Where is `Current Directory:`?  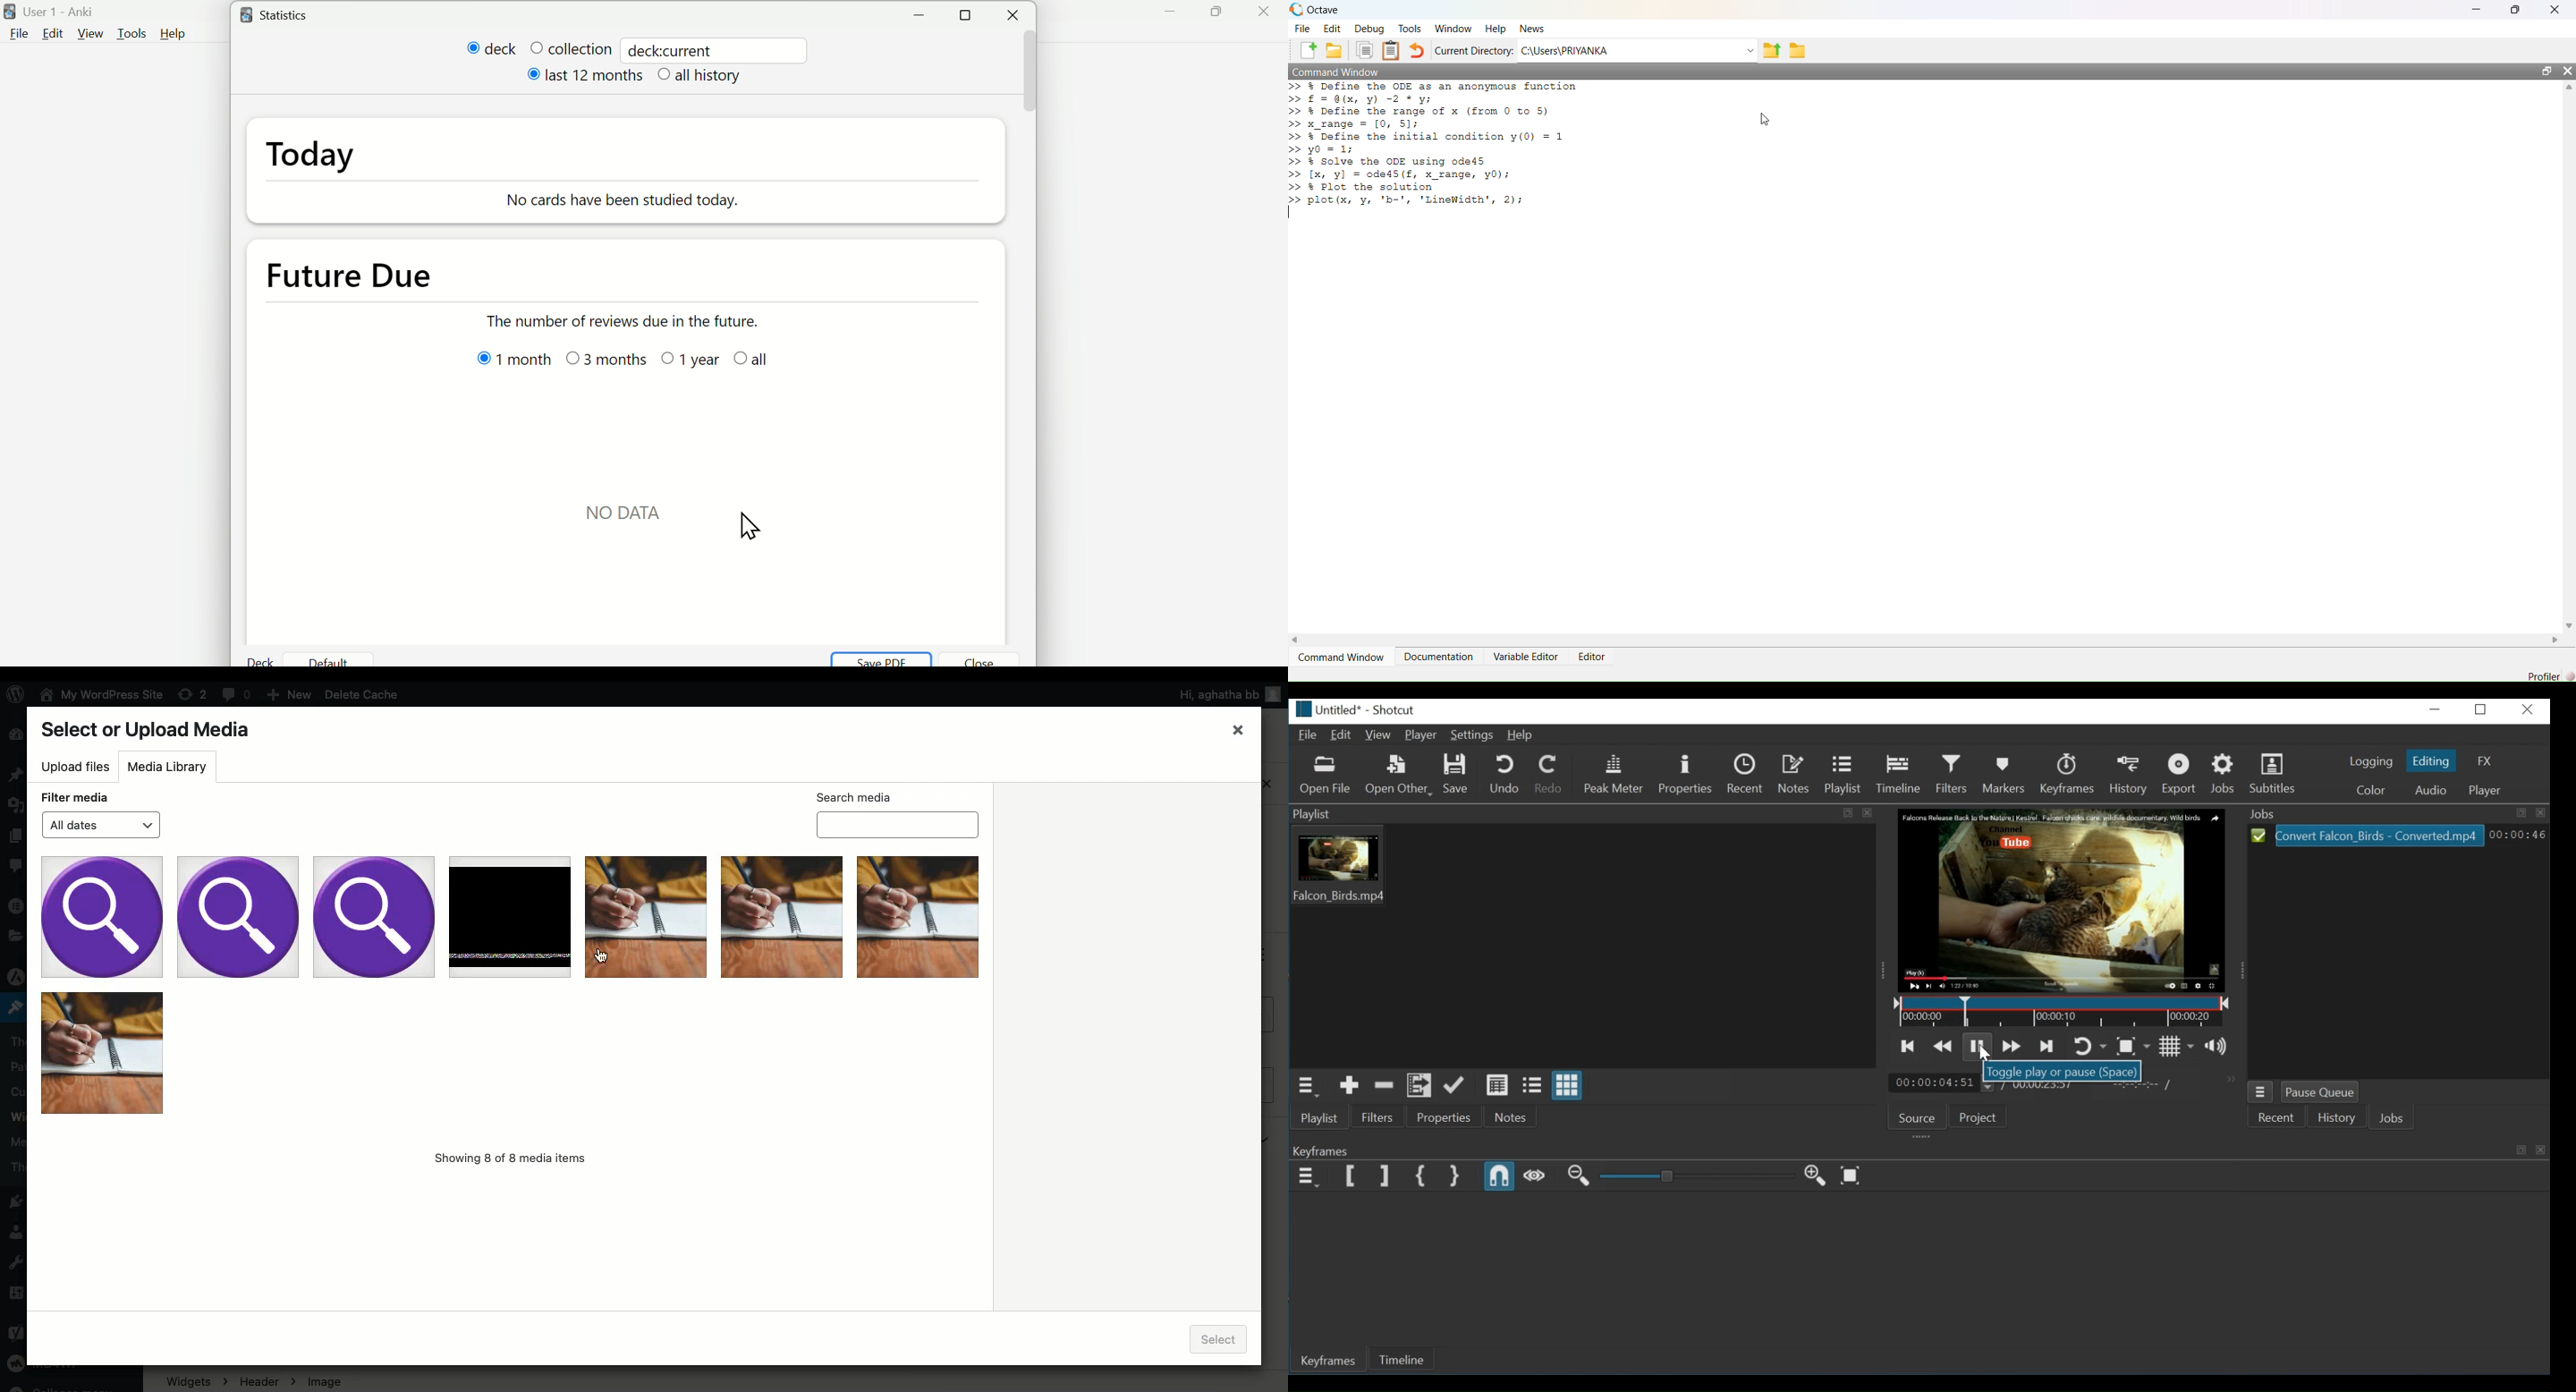
Current Directory: is located at coordinates (1474, 50).